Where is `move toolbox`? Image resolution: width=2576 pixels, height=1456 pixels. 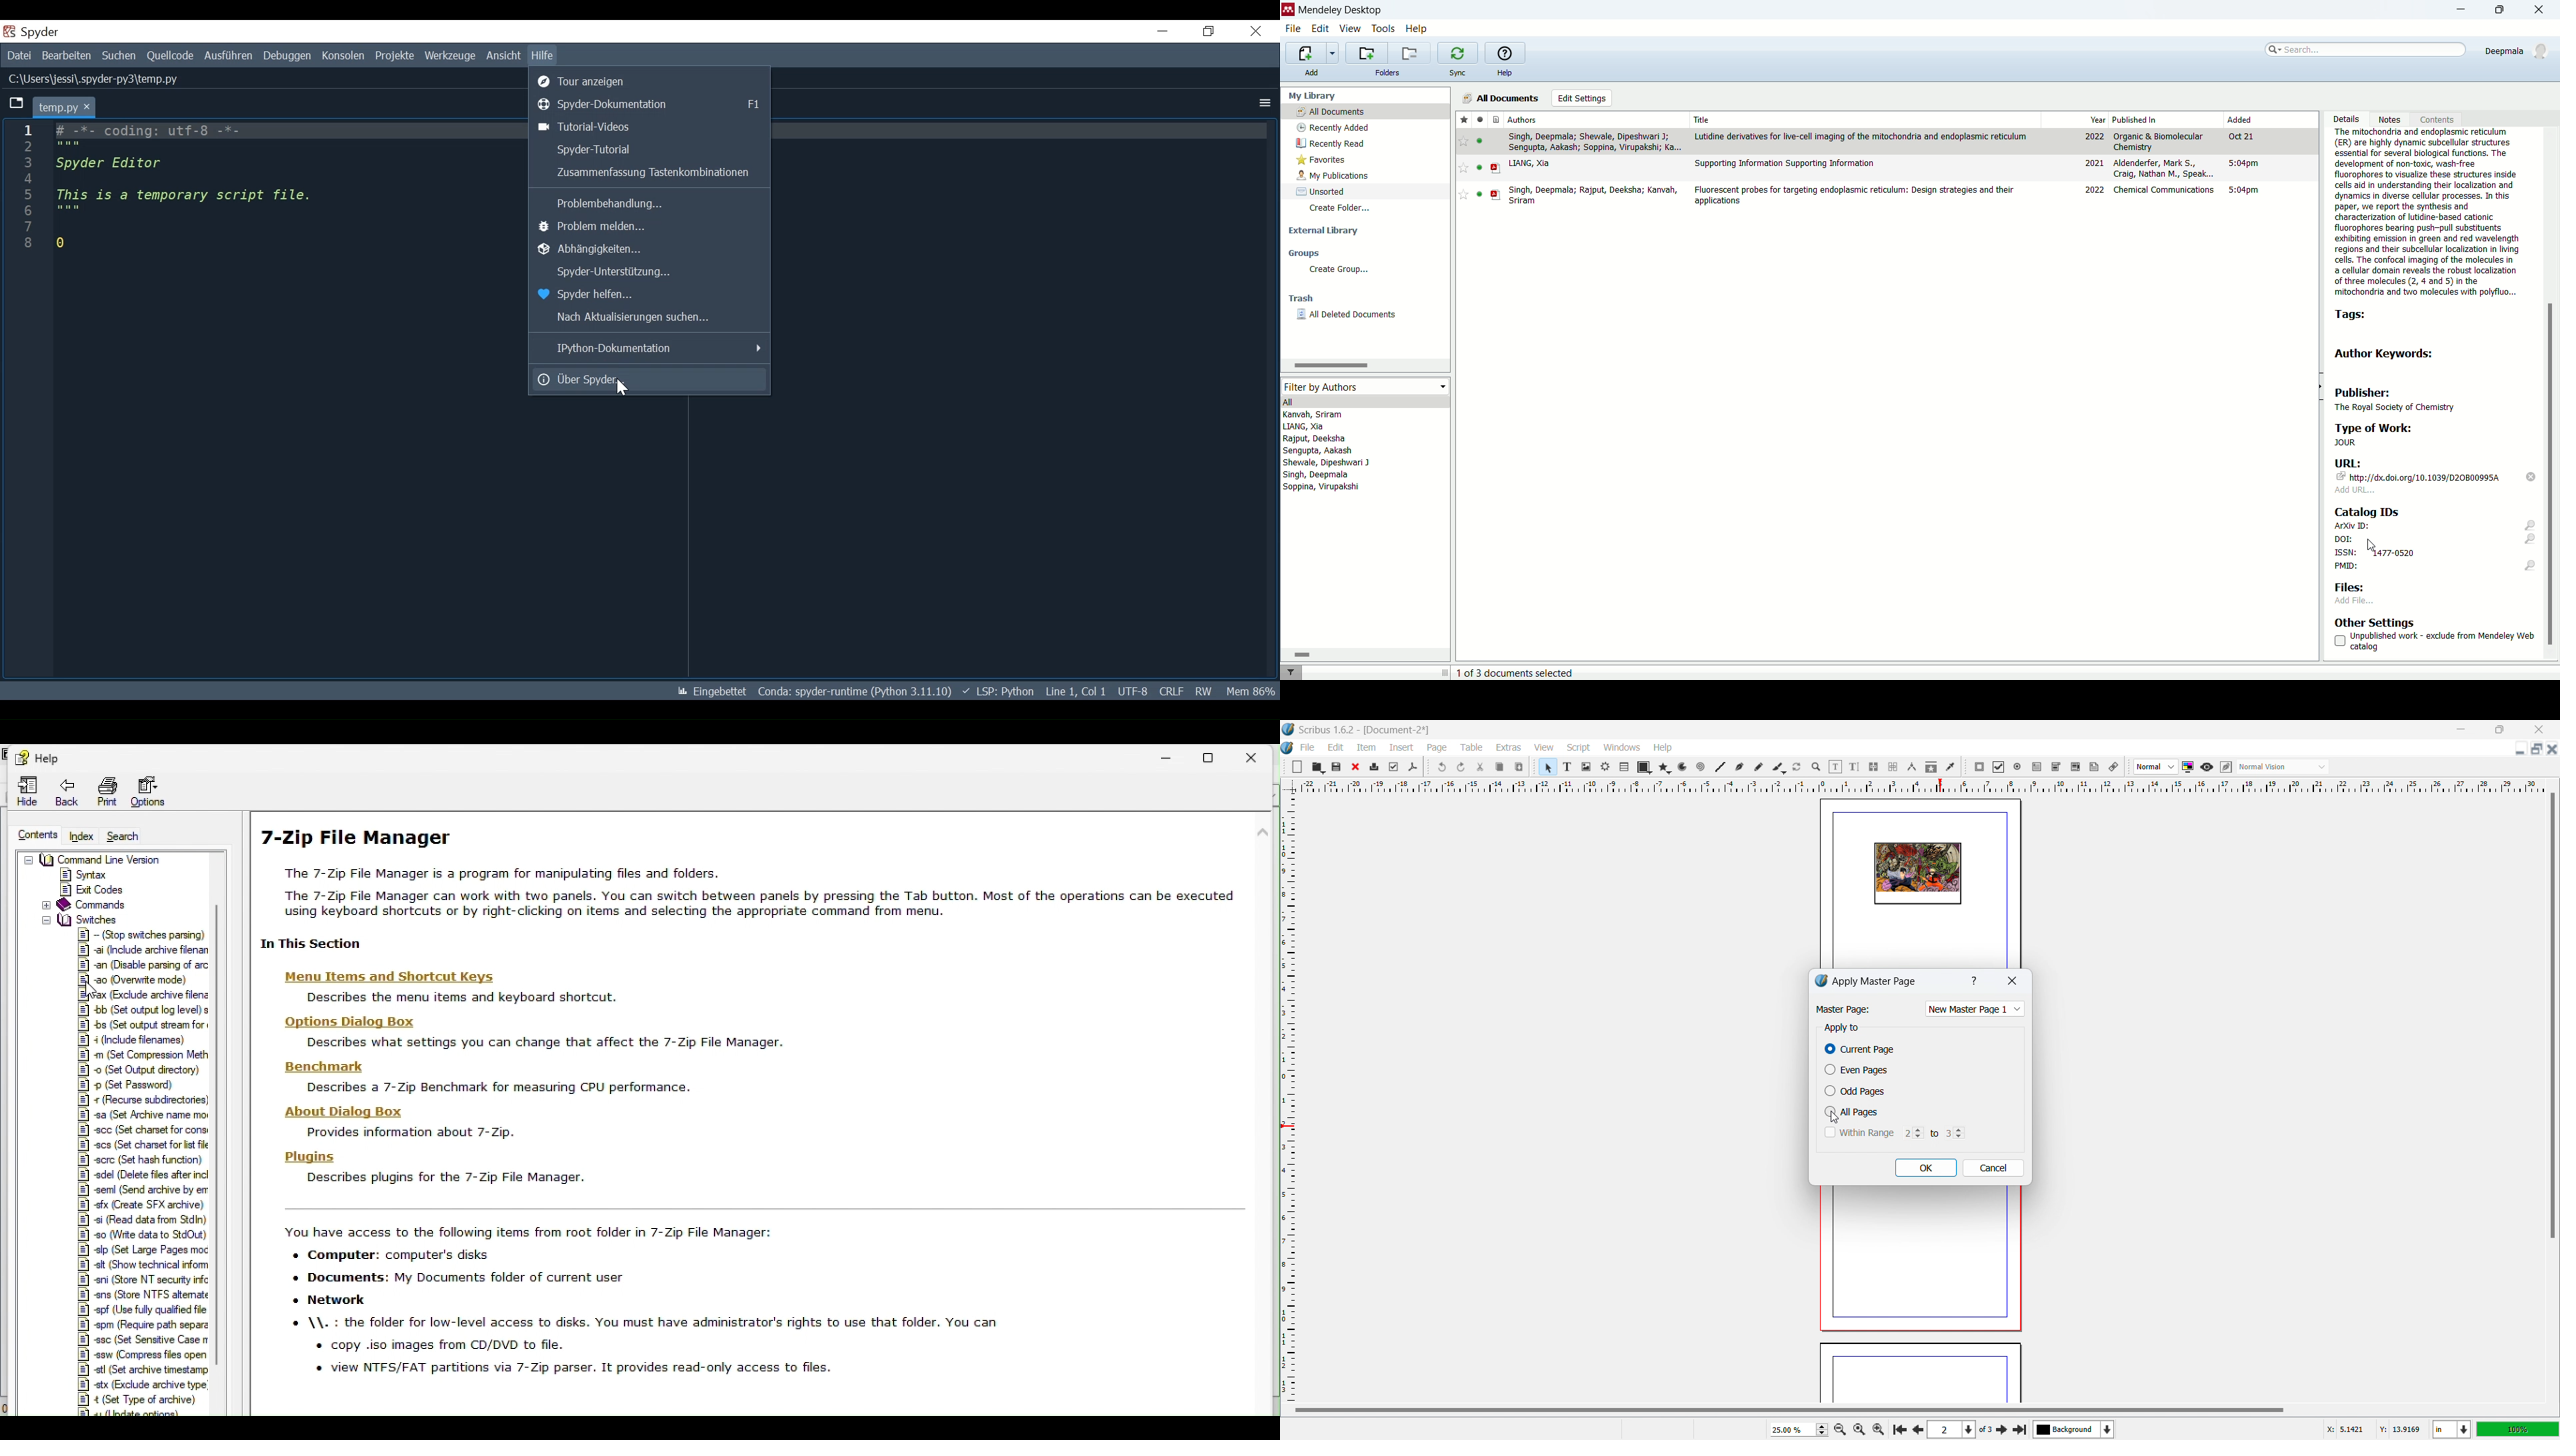
move toolbox is located at coordinates (1965, 767).